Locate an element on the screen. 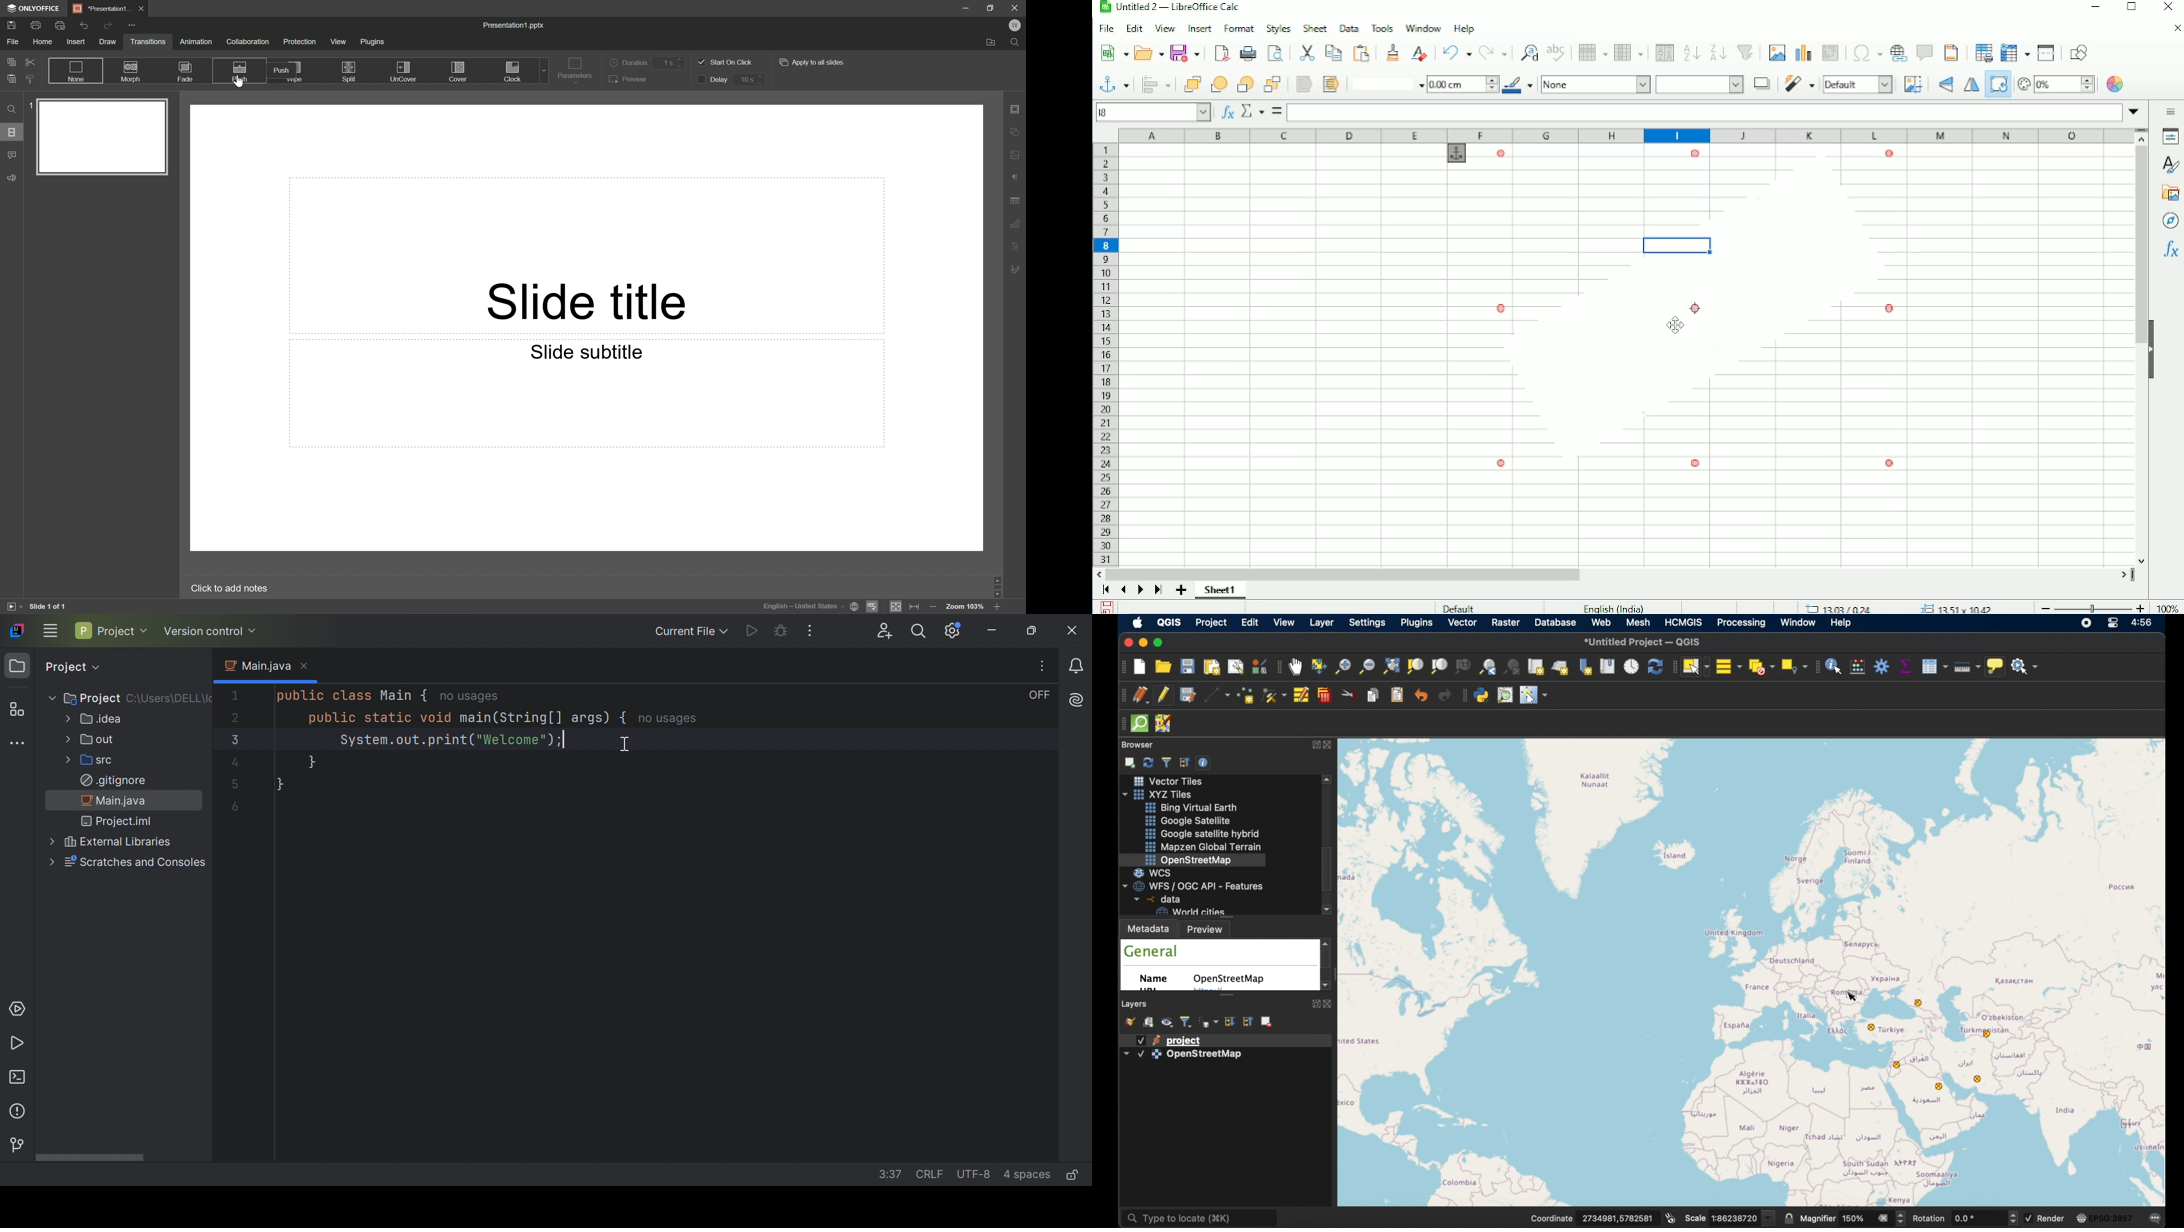 The height and width of the screenshot is (1232, 2184). Zoom out is located at coordinates (933, 608).